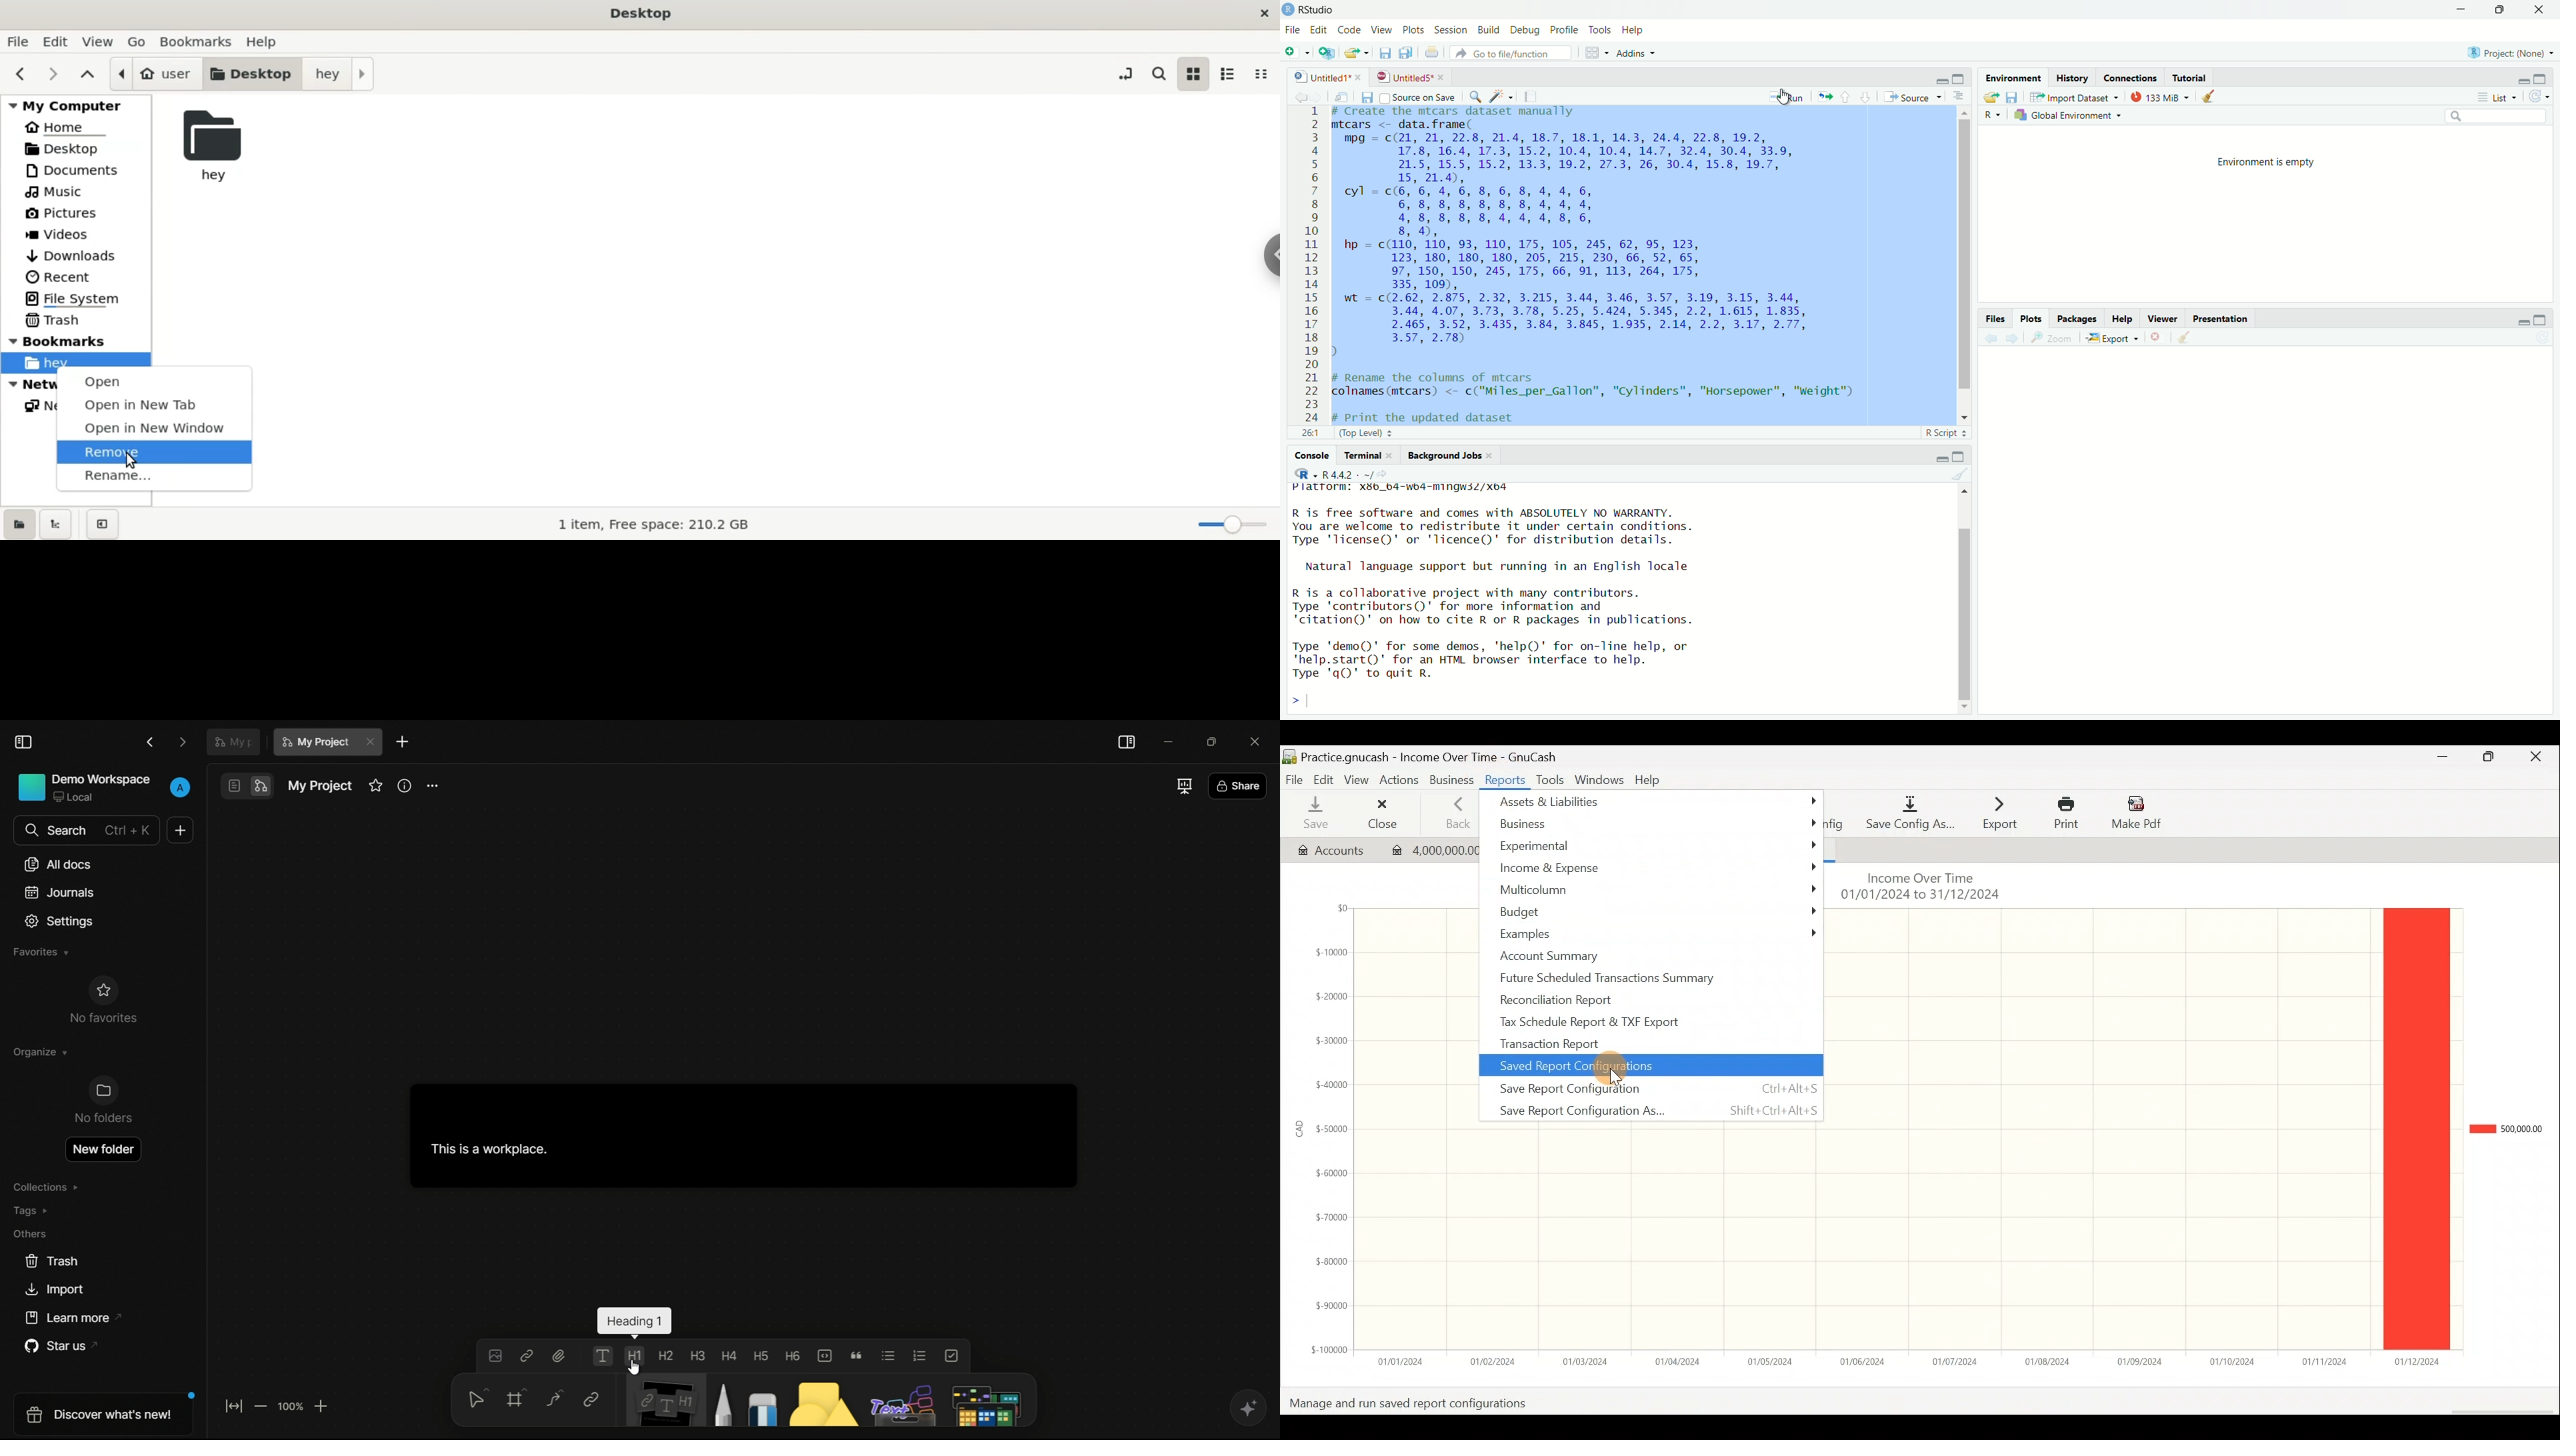  Describe the element at coordinates (2191, 78) in the screenshot. I see `Tutorial` at that location.